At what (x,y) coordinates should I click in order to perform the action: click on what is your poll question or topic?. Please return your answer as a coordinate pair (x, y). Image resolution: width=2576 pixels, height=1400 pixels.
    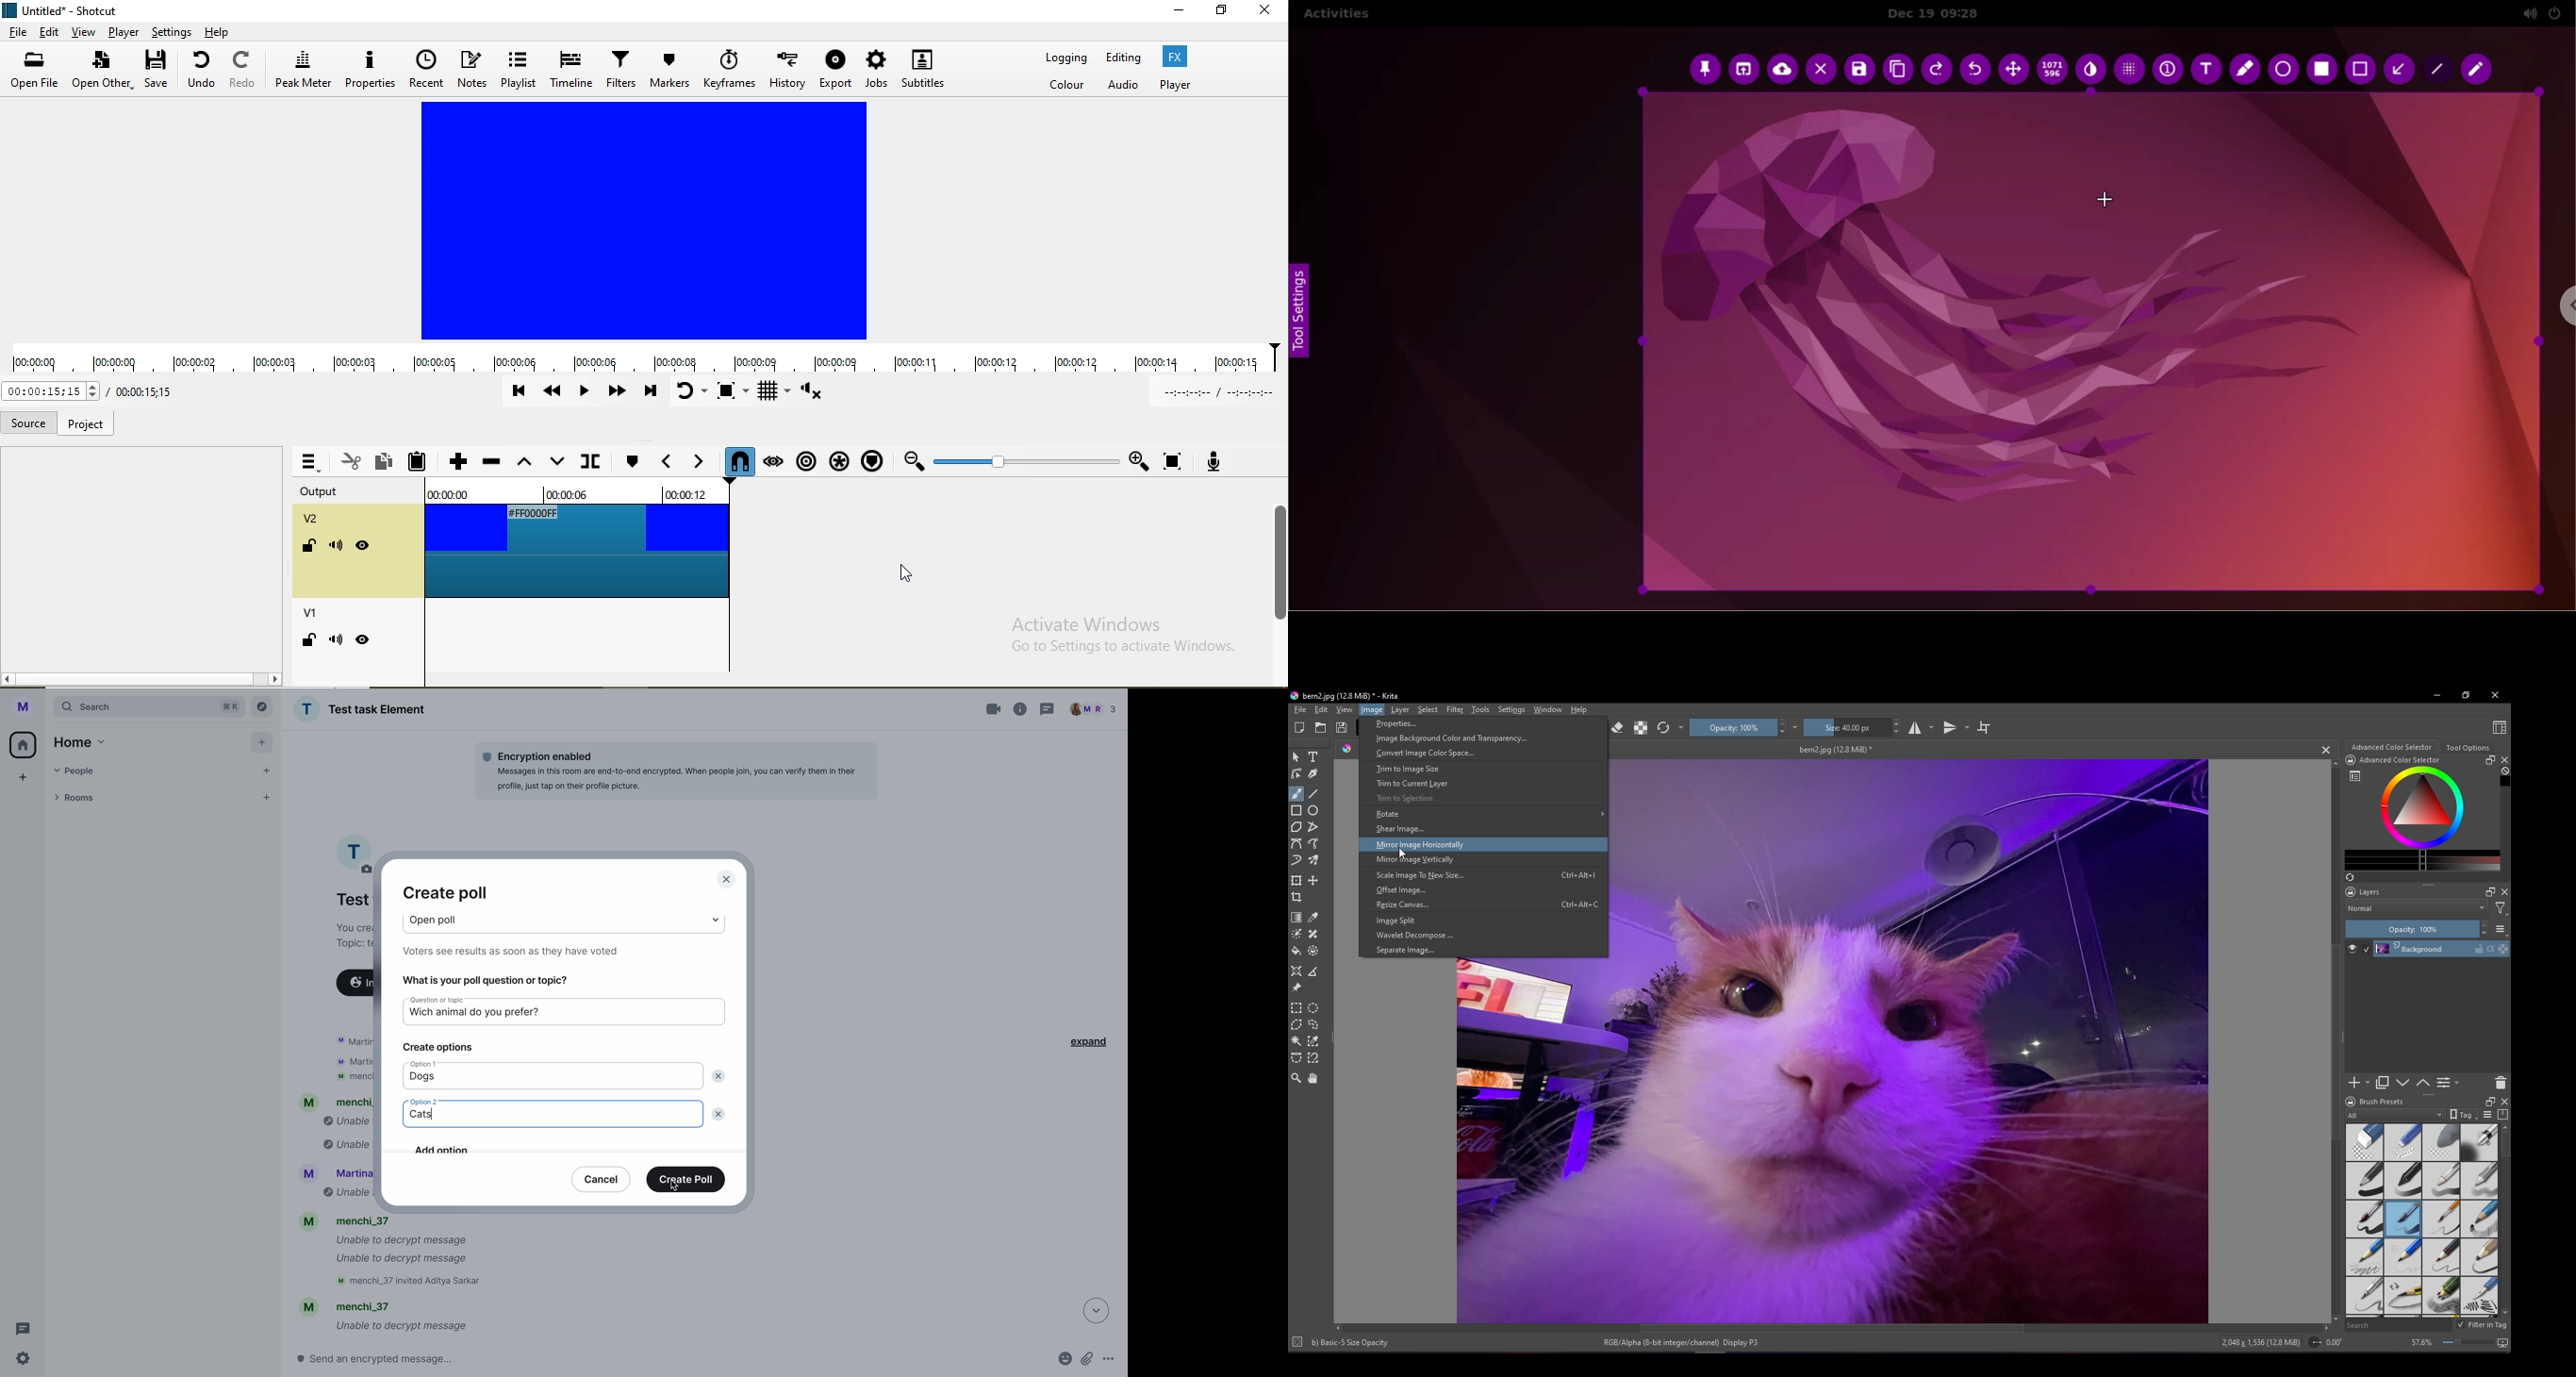
    Looking at the image, I should click on (484, 982).